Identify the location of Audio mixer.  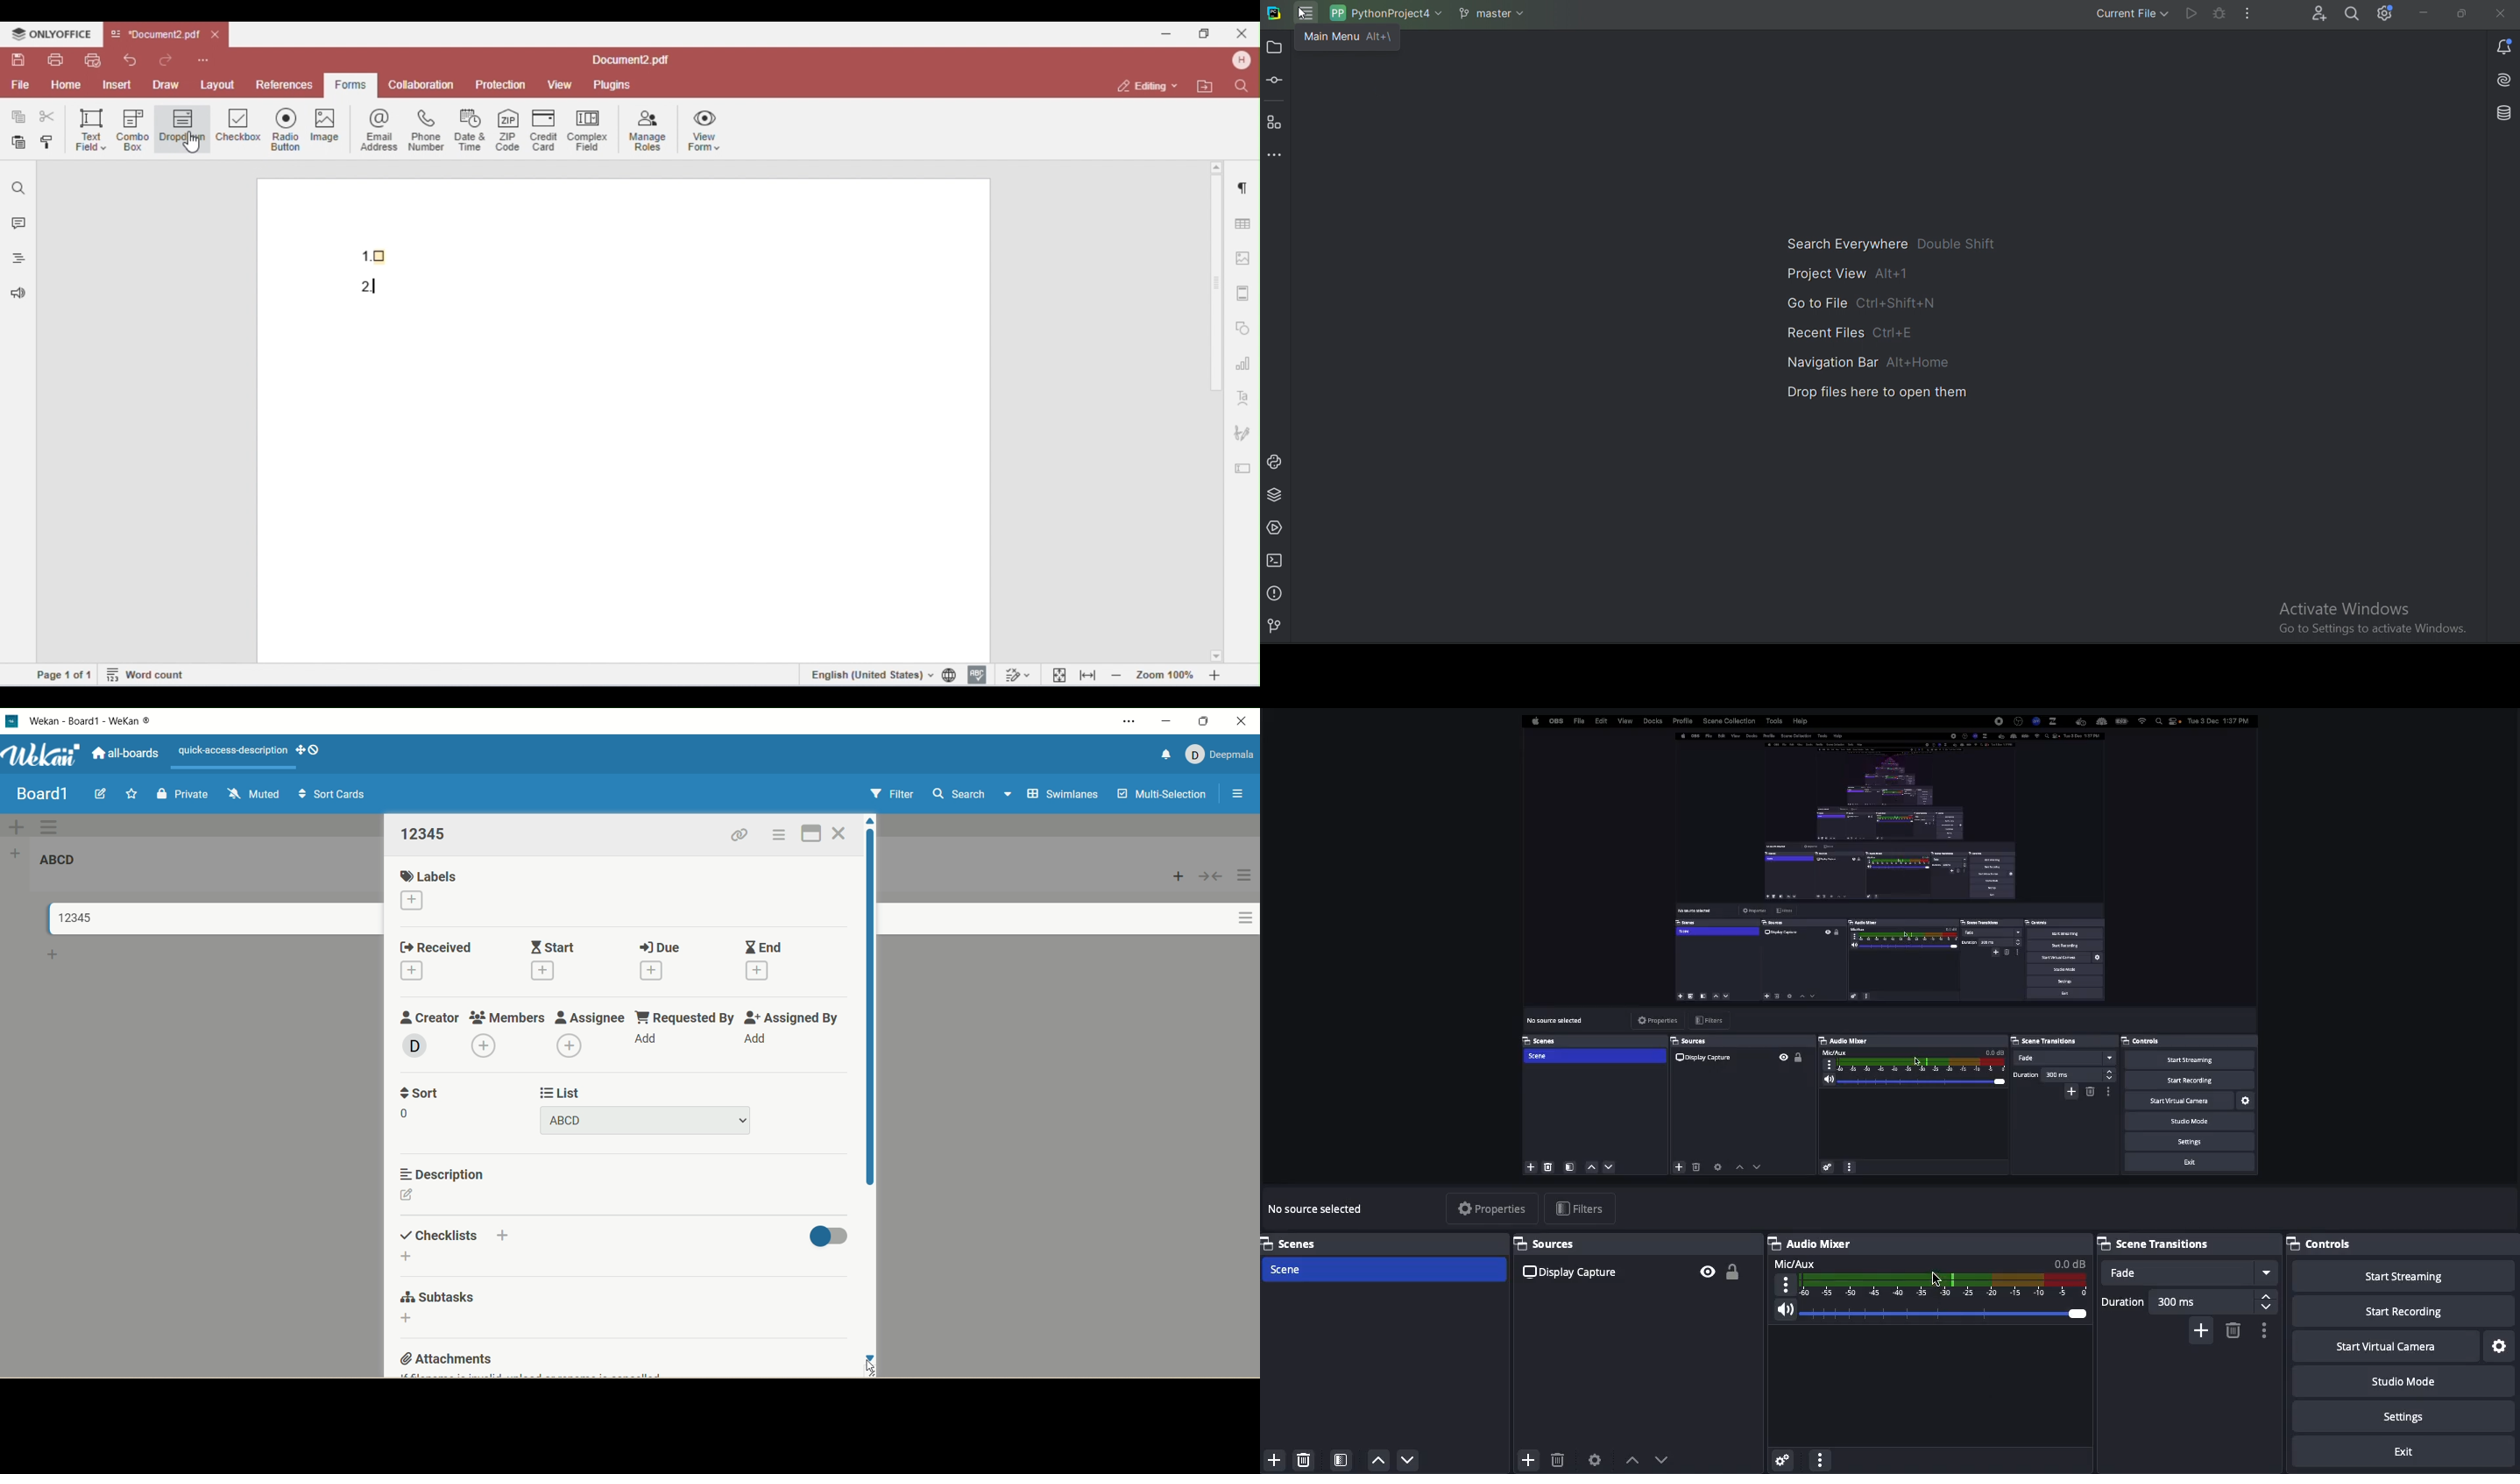
(1816, 1244).